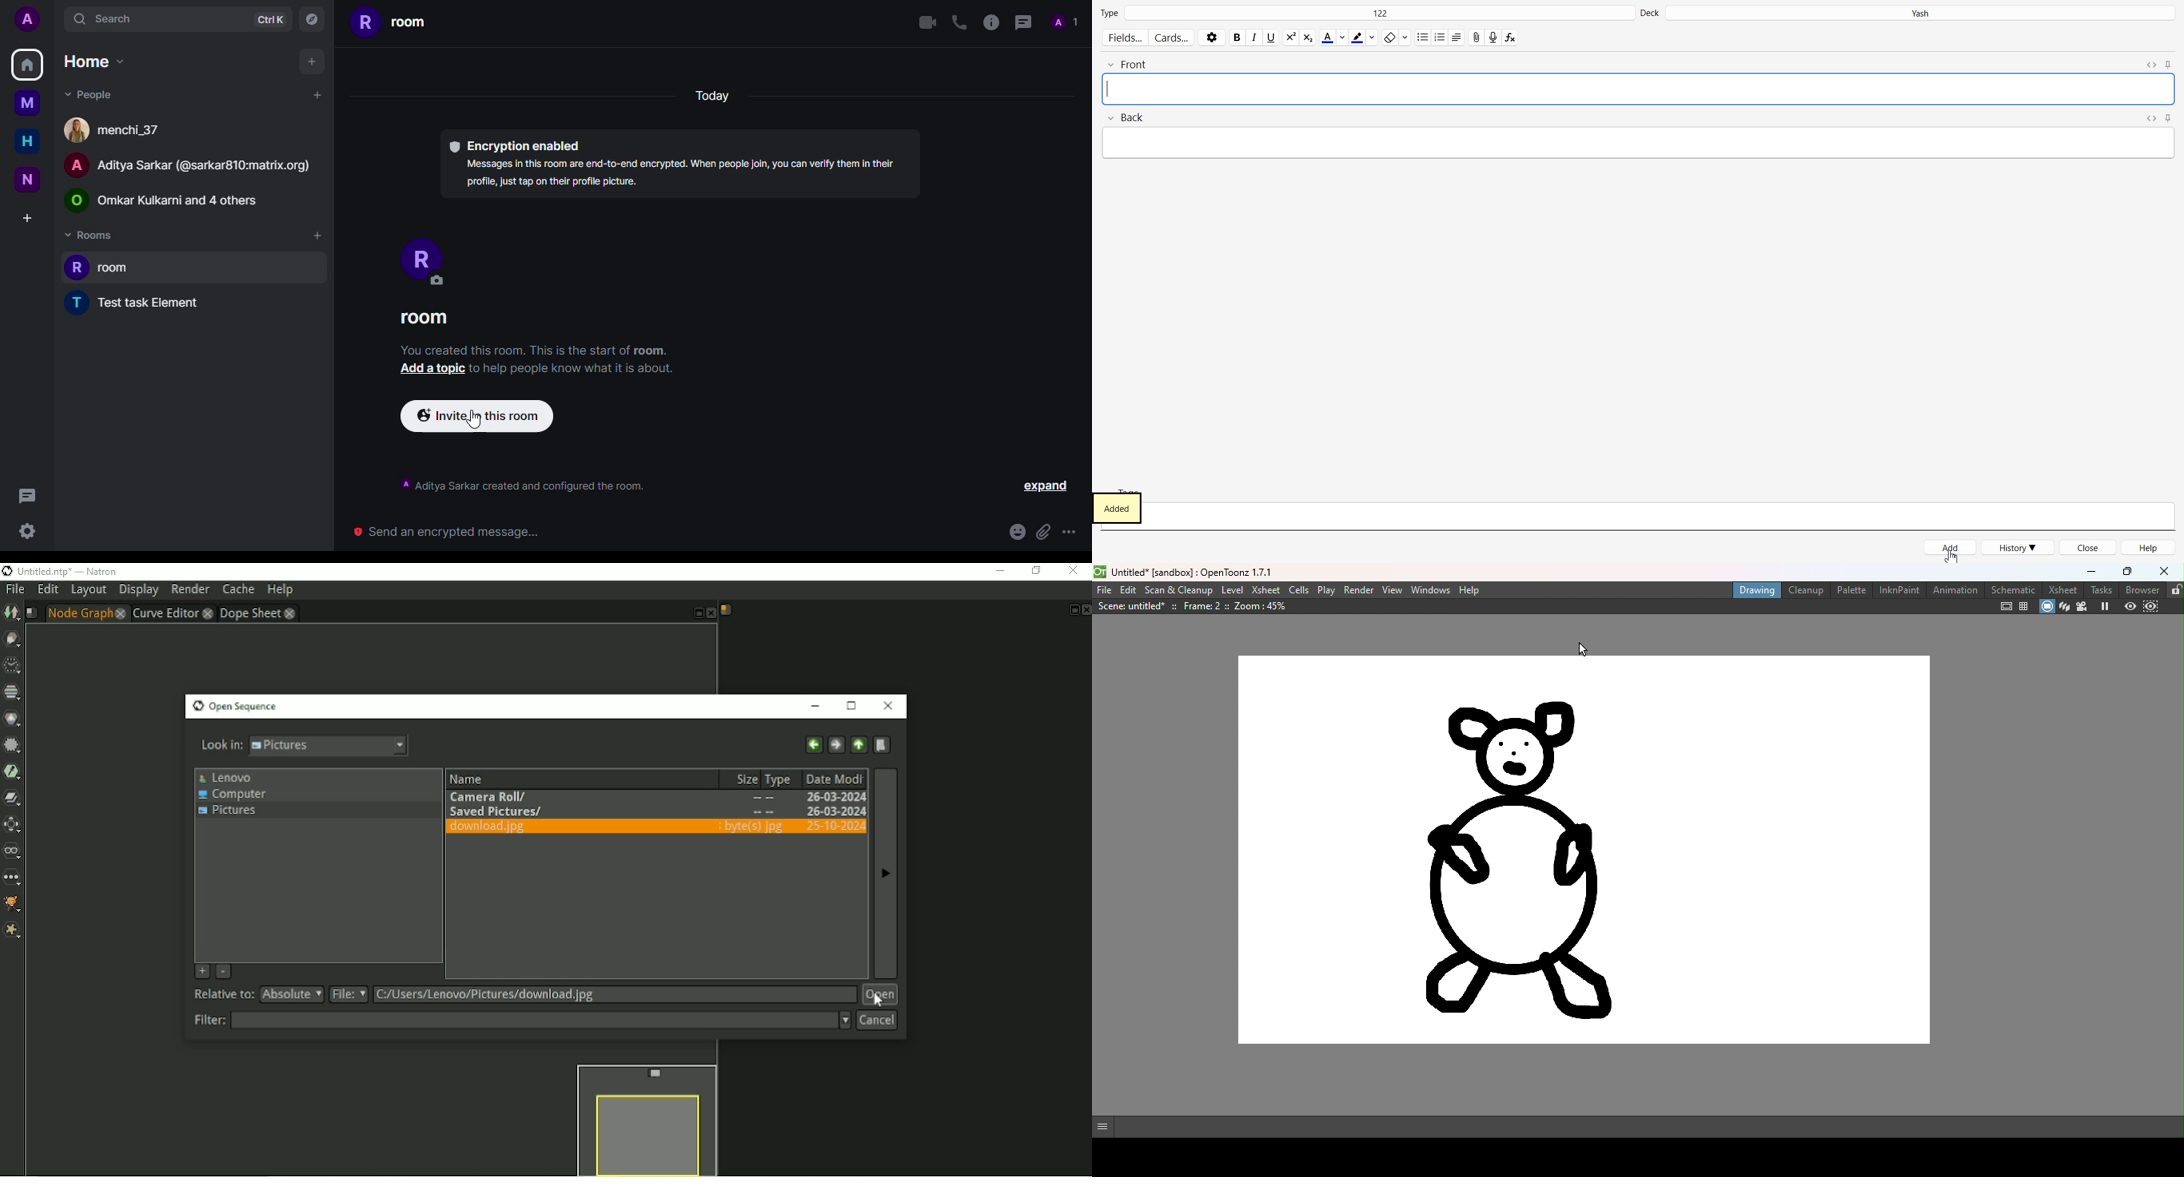 This screenshot has width=2184, height=1204. Describe the element at coordinates (574, 368) in the screenshot. I see `to help people know what it is about.` at that location.